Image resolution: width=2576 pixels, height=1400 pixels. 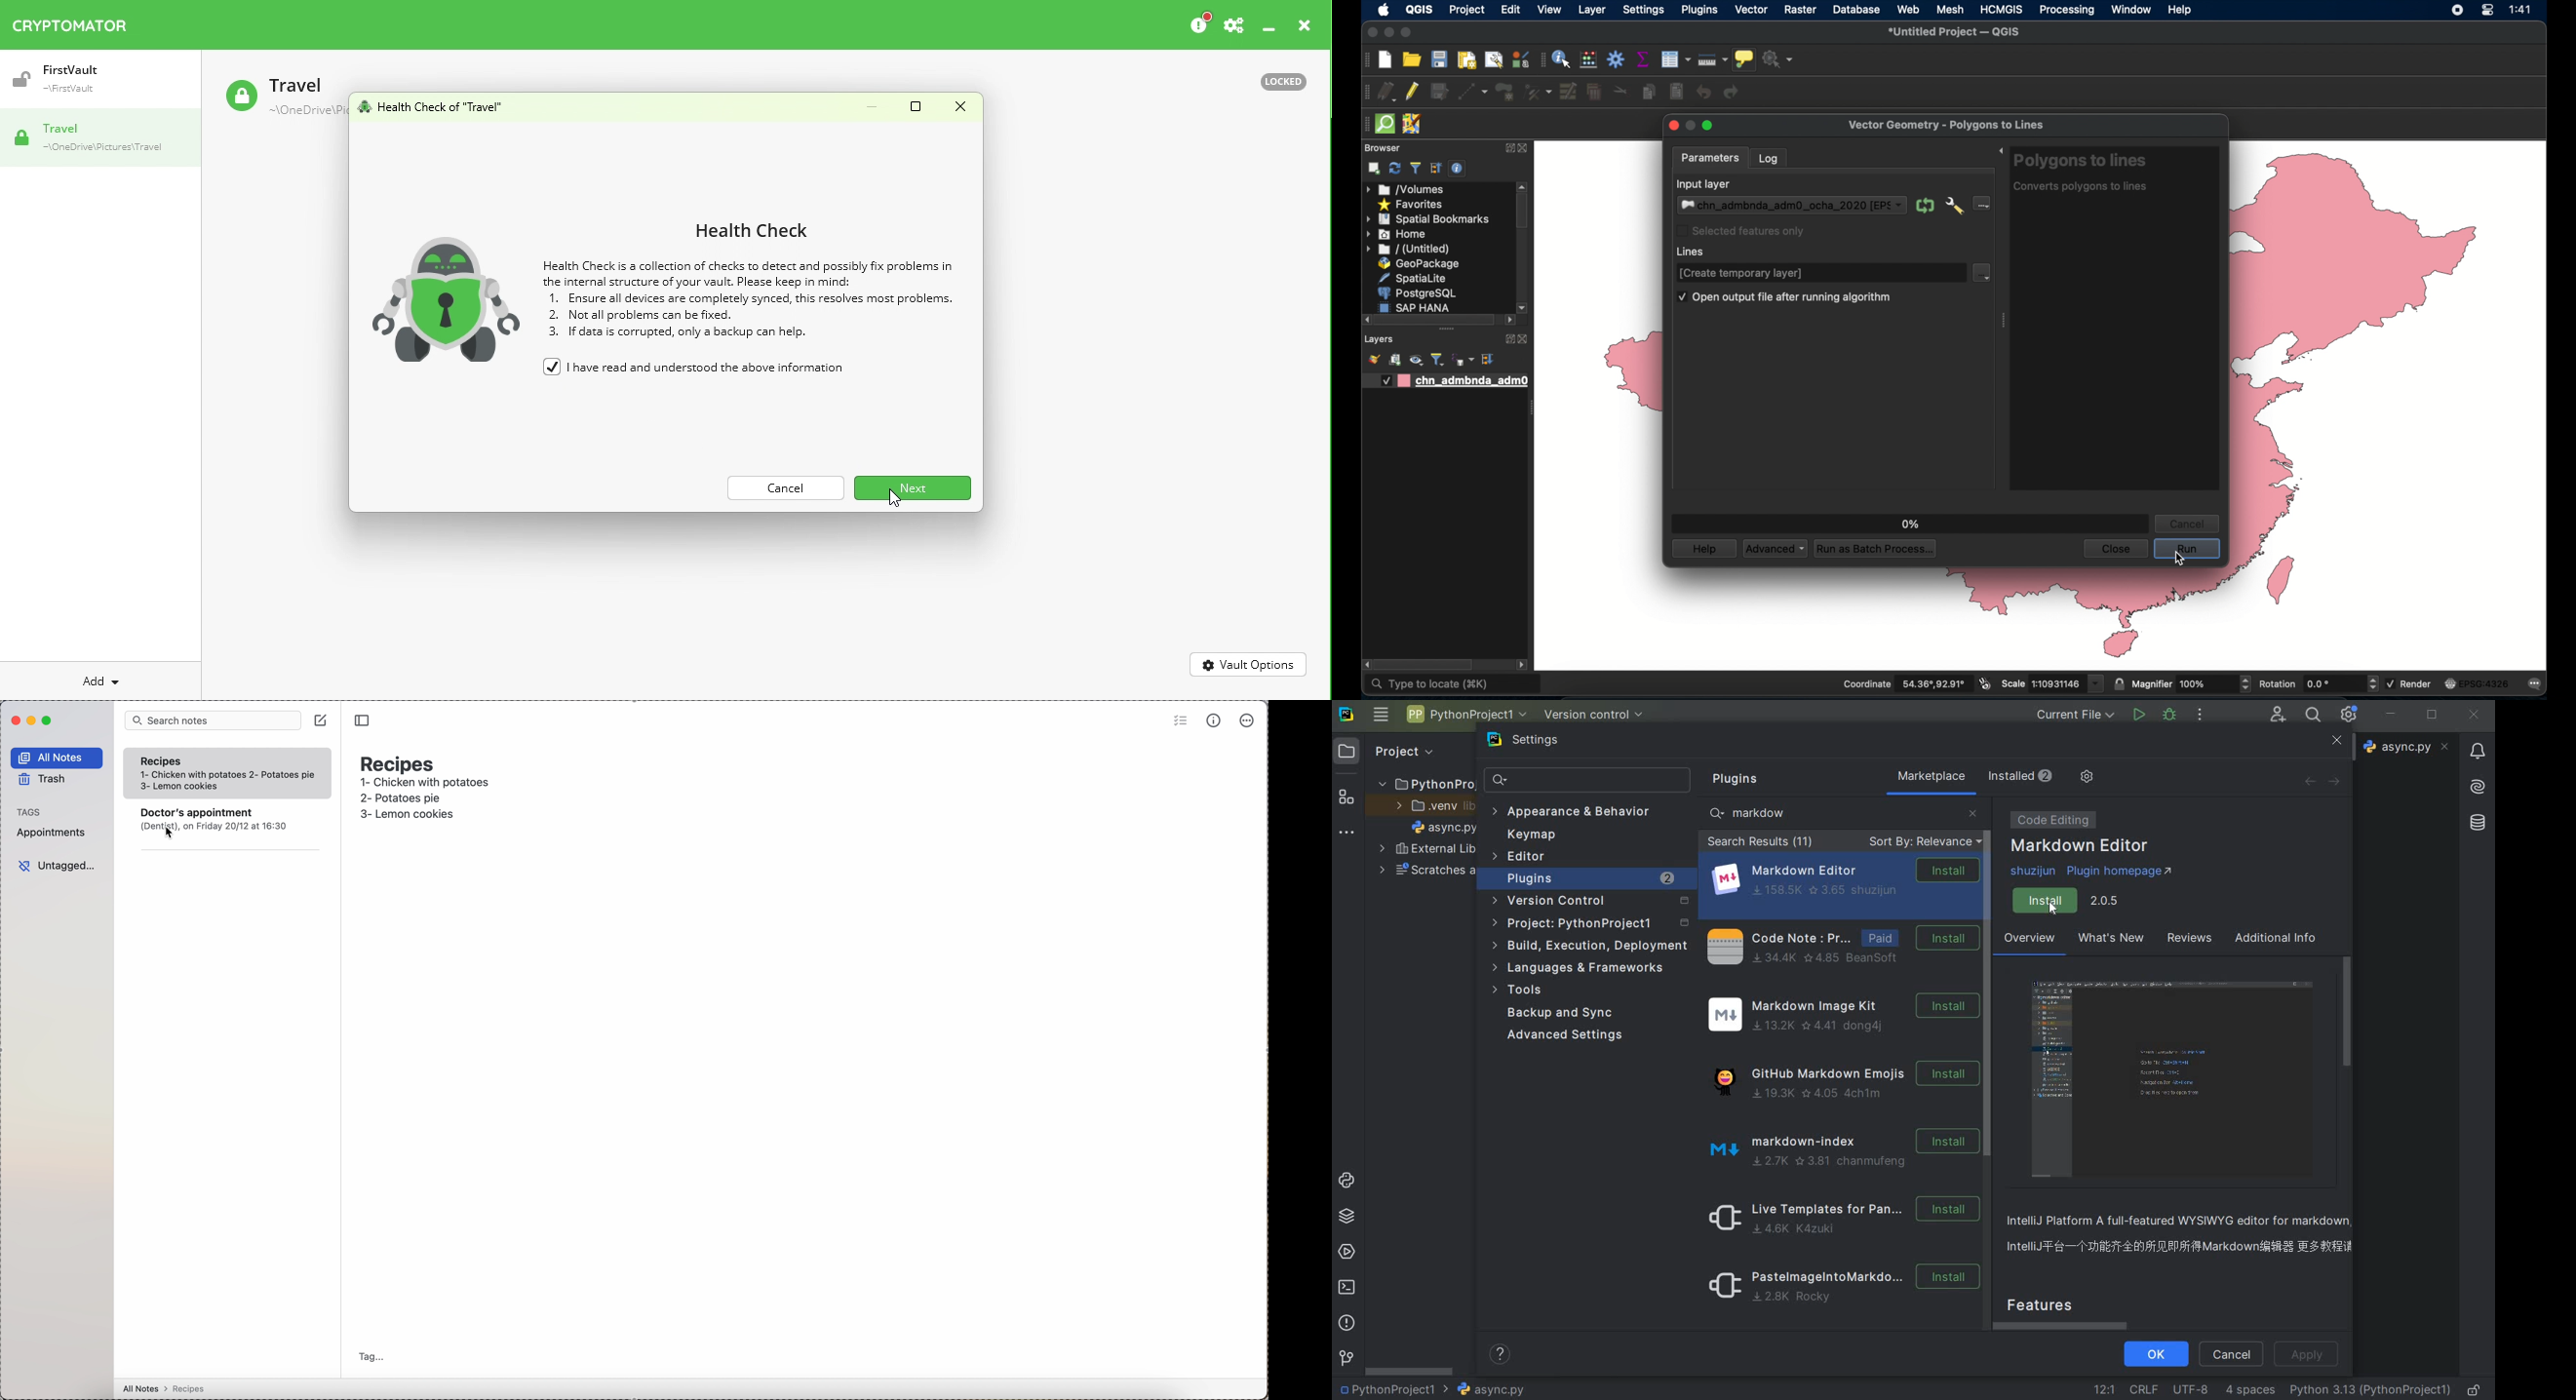 What do you see at coordinates (55, 833) in the screenshot?
I see `appointments` at bounding box center [55, 833].